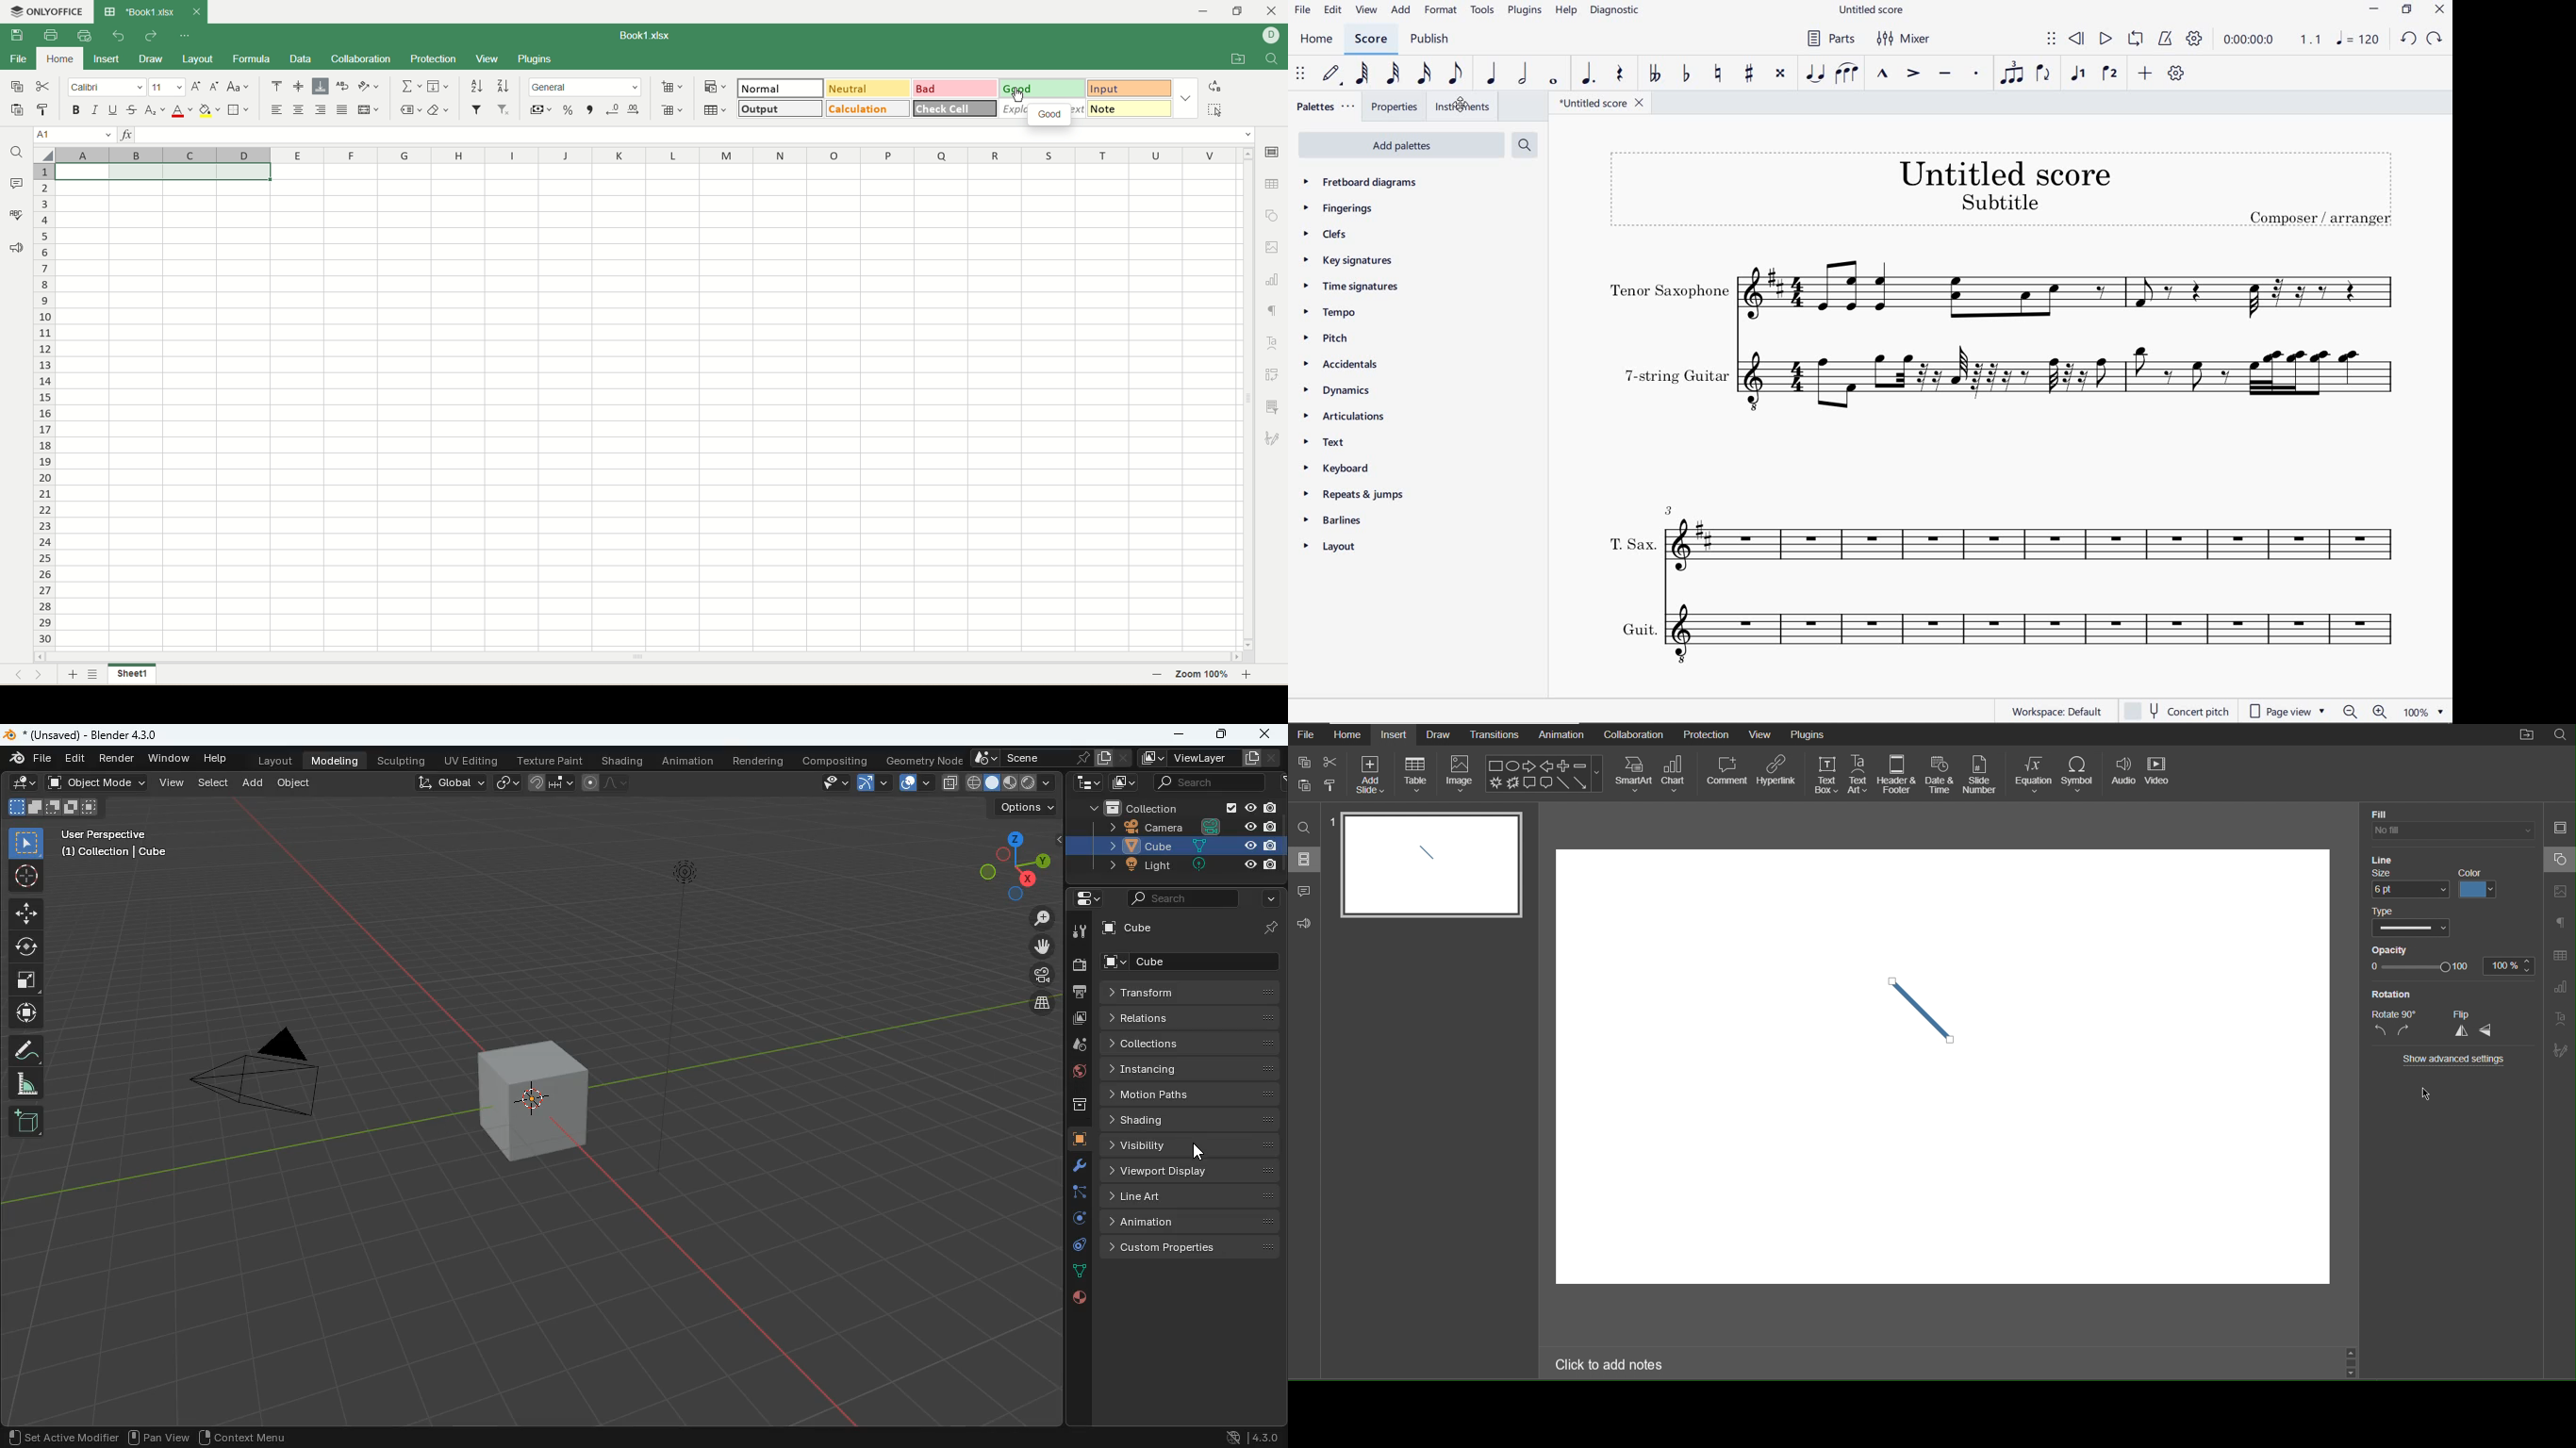  What do you see at coordinates (133, 109) in the screenshot?
I see `strikethrough` at bounding box center [133, 109].